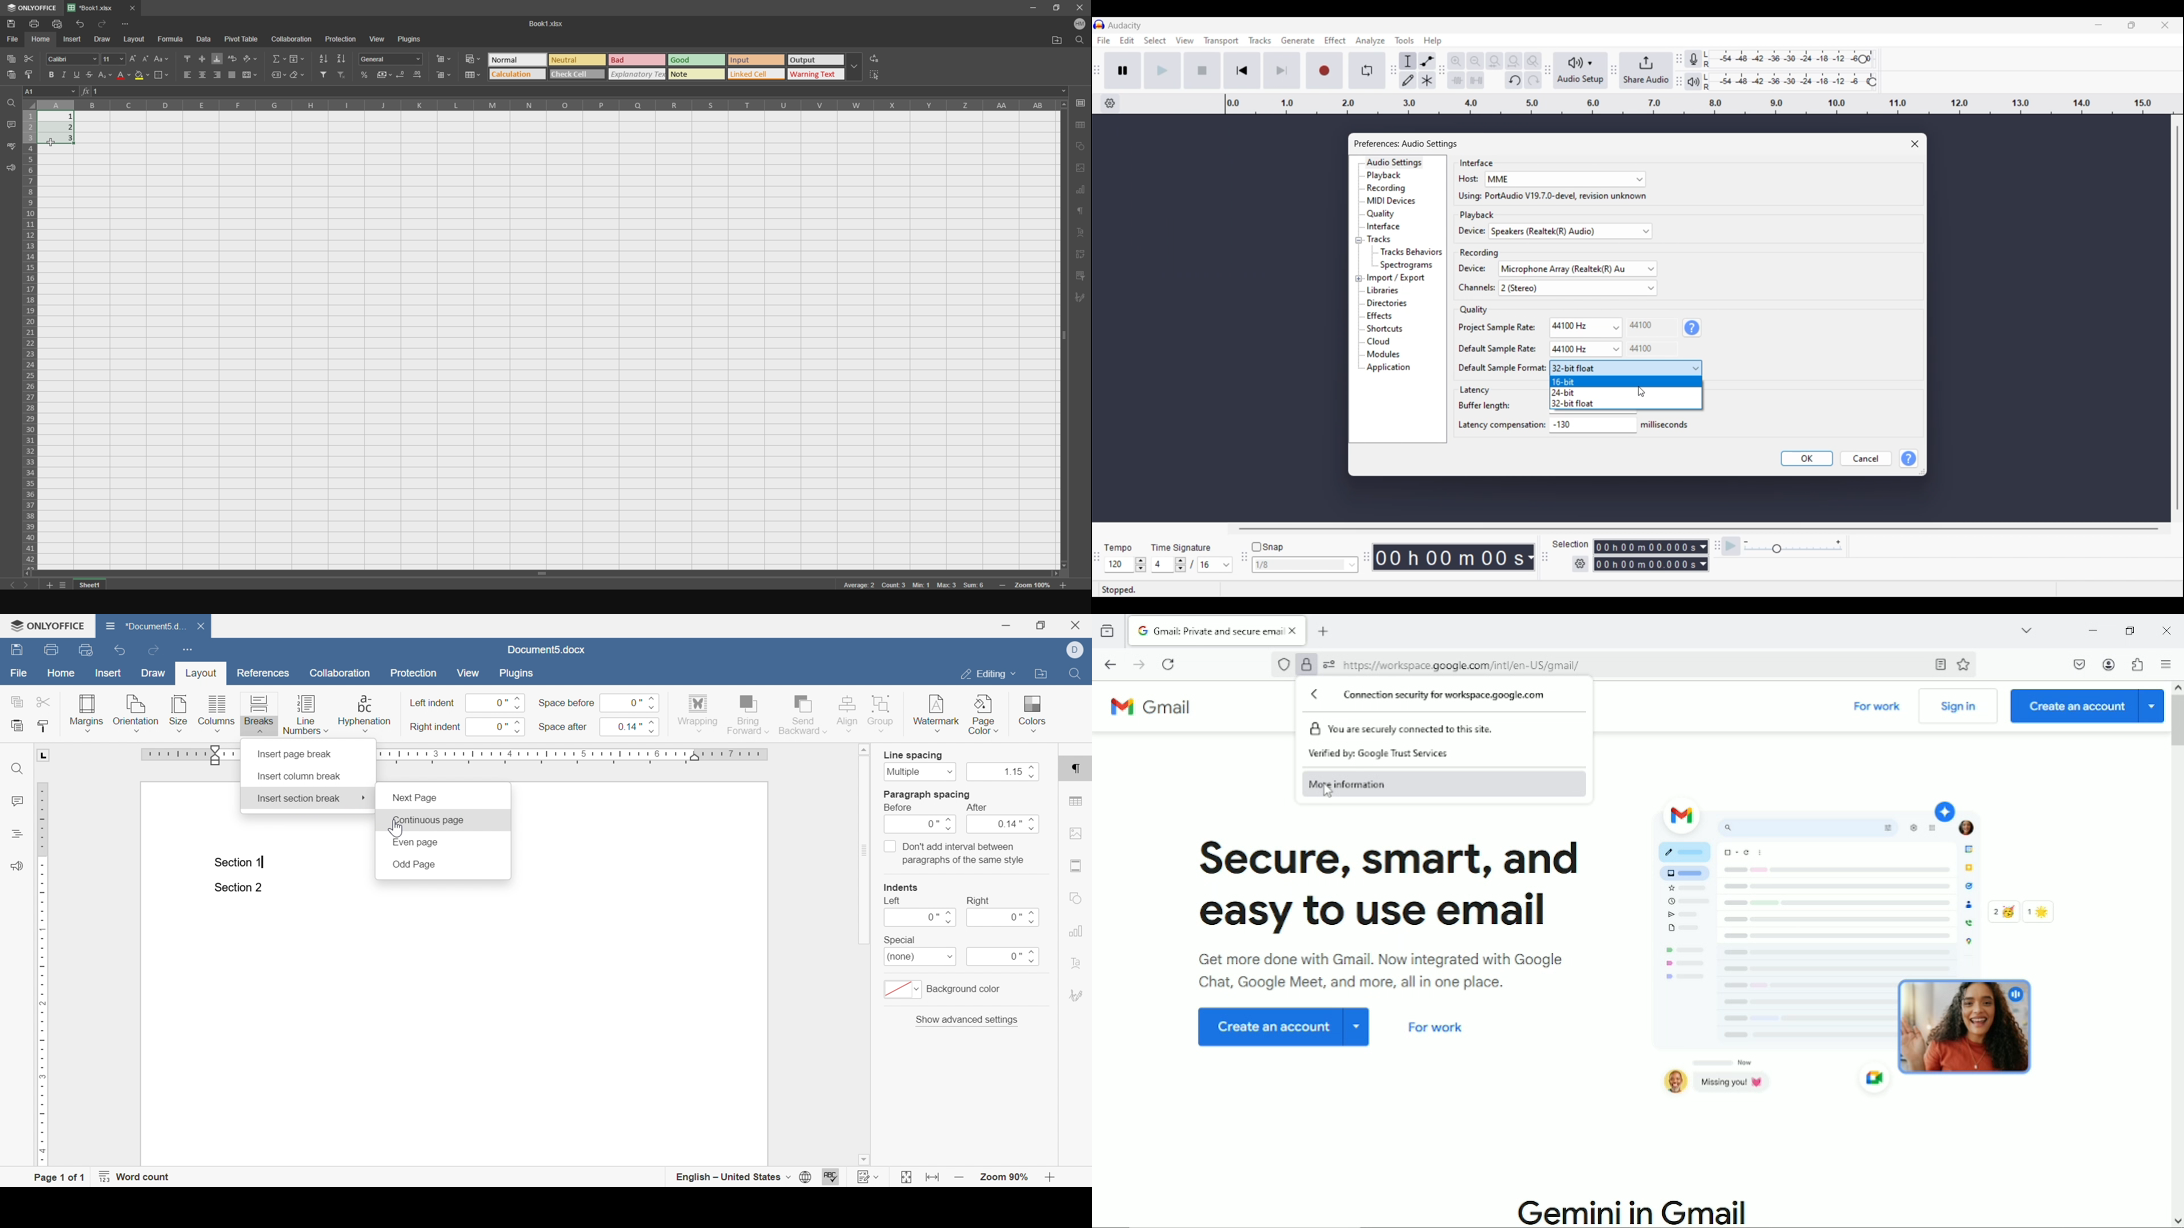 The height and width of the screenshot is (1232, 2184). I want to click on milliseconds, so click(1667, 425).